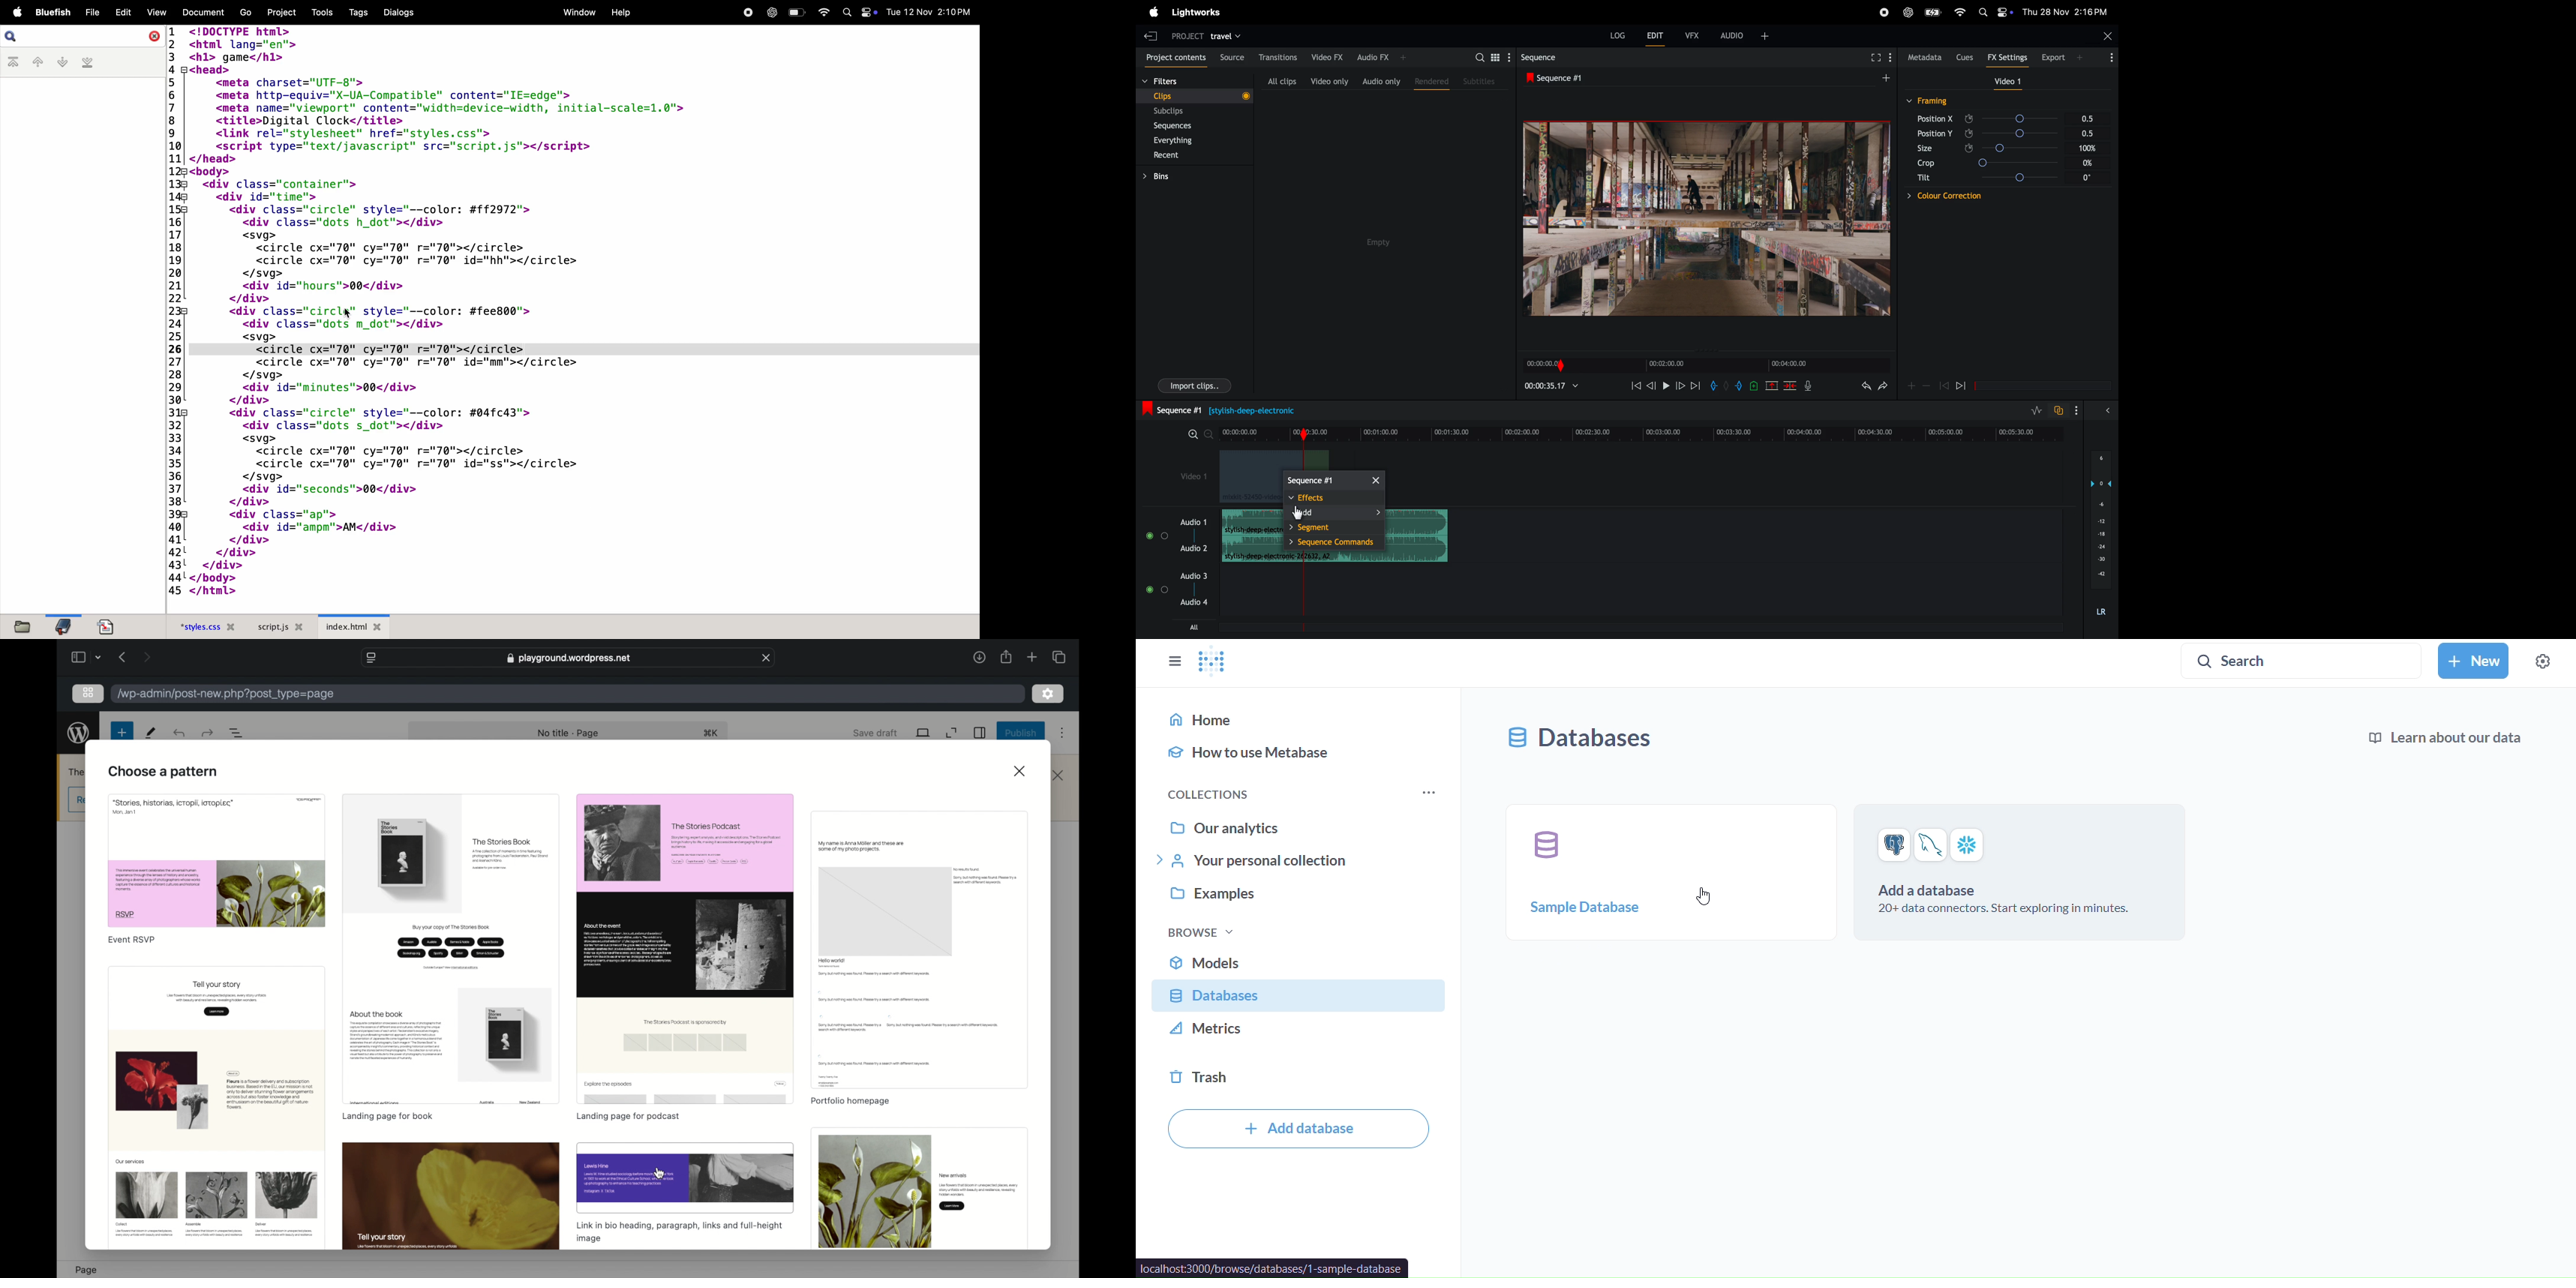 The height and width of the screenshot is (1288, 2576). Describe the element at coordinates (568, 733) in the screenshot. I see `no title page` at that location.